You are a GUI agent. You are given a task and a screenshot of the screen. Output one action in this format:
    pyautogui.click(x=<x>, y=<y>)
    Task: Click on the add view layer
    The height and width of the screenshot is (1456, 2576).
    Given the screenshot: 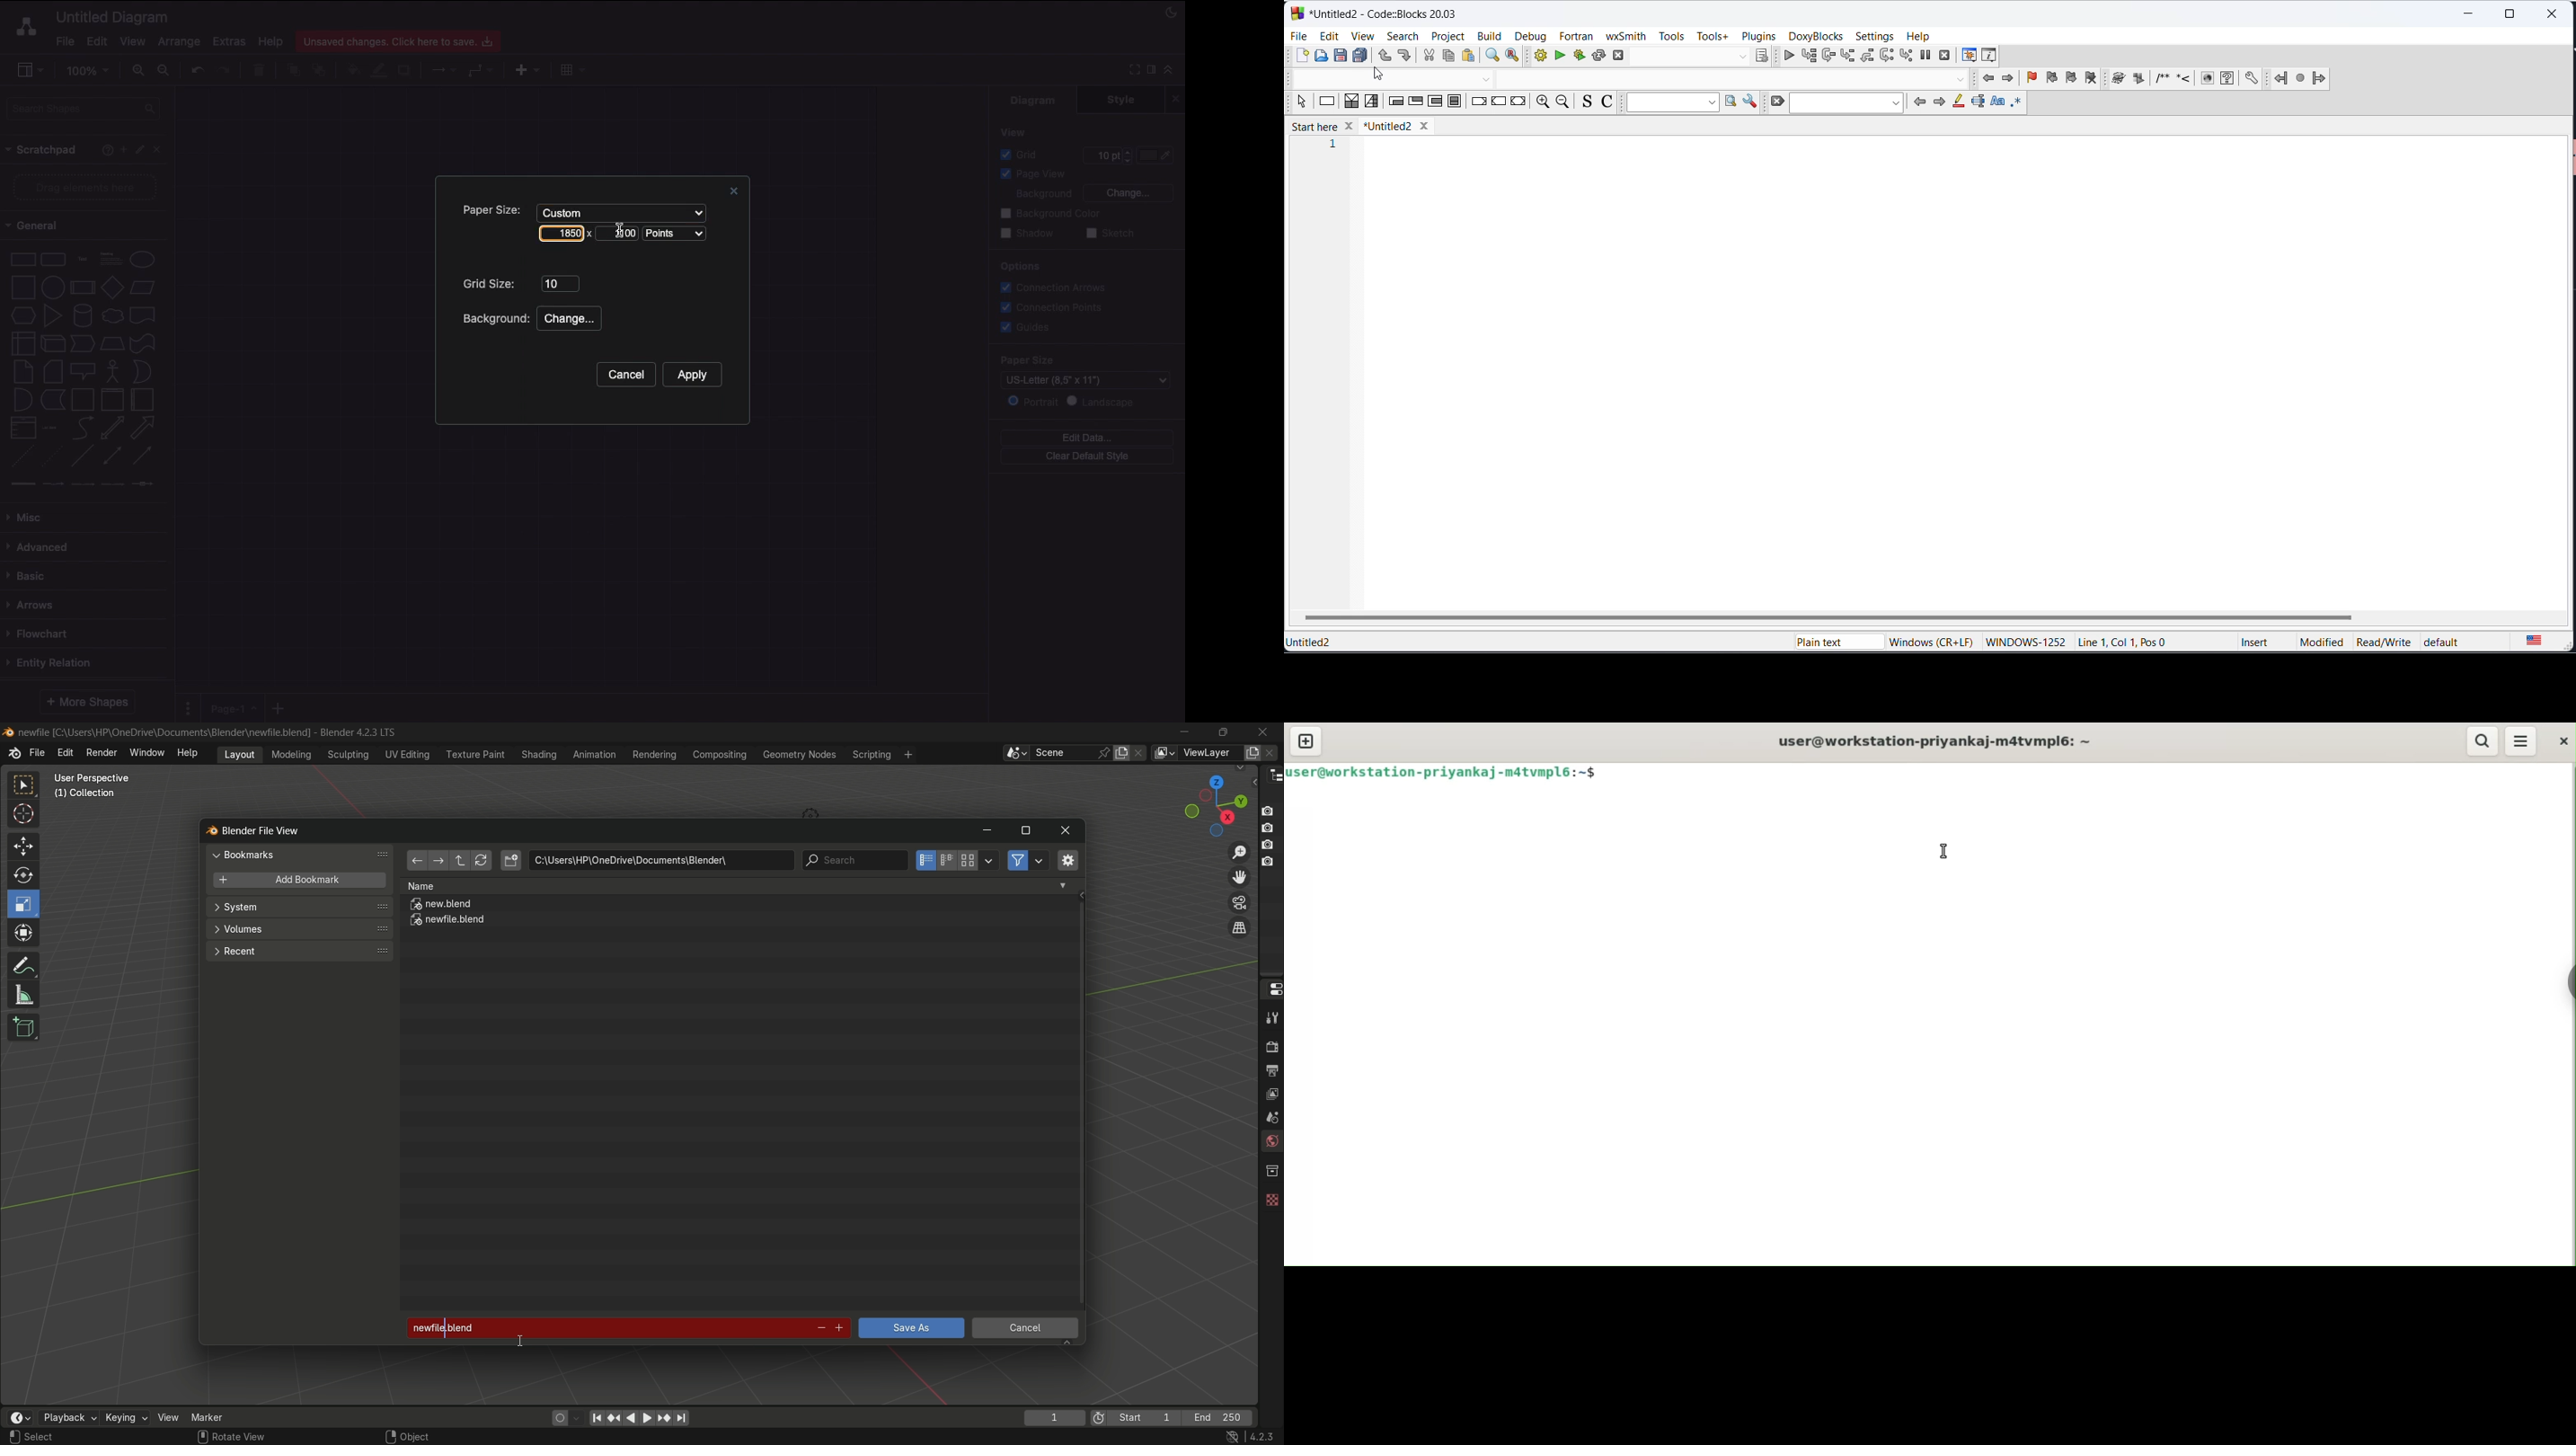 What is the action you would take?
    pyautogui.click(x=1251, y=752)
    